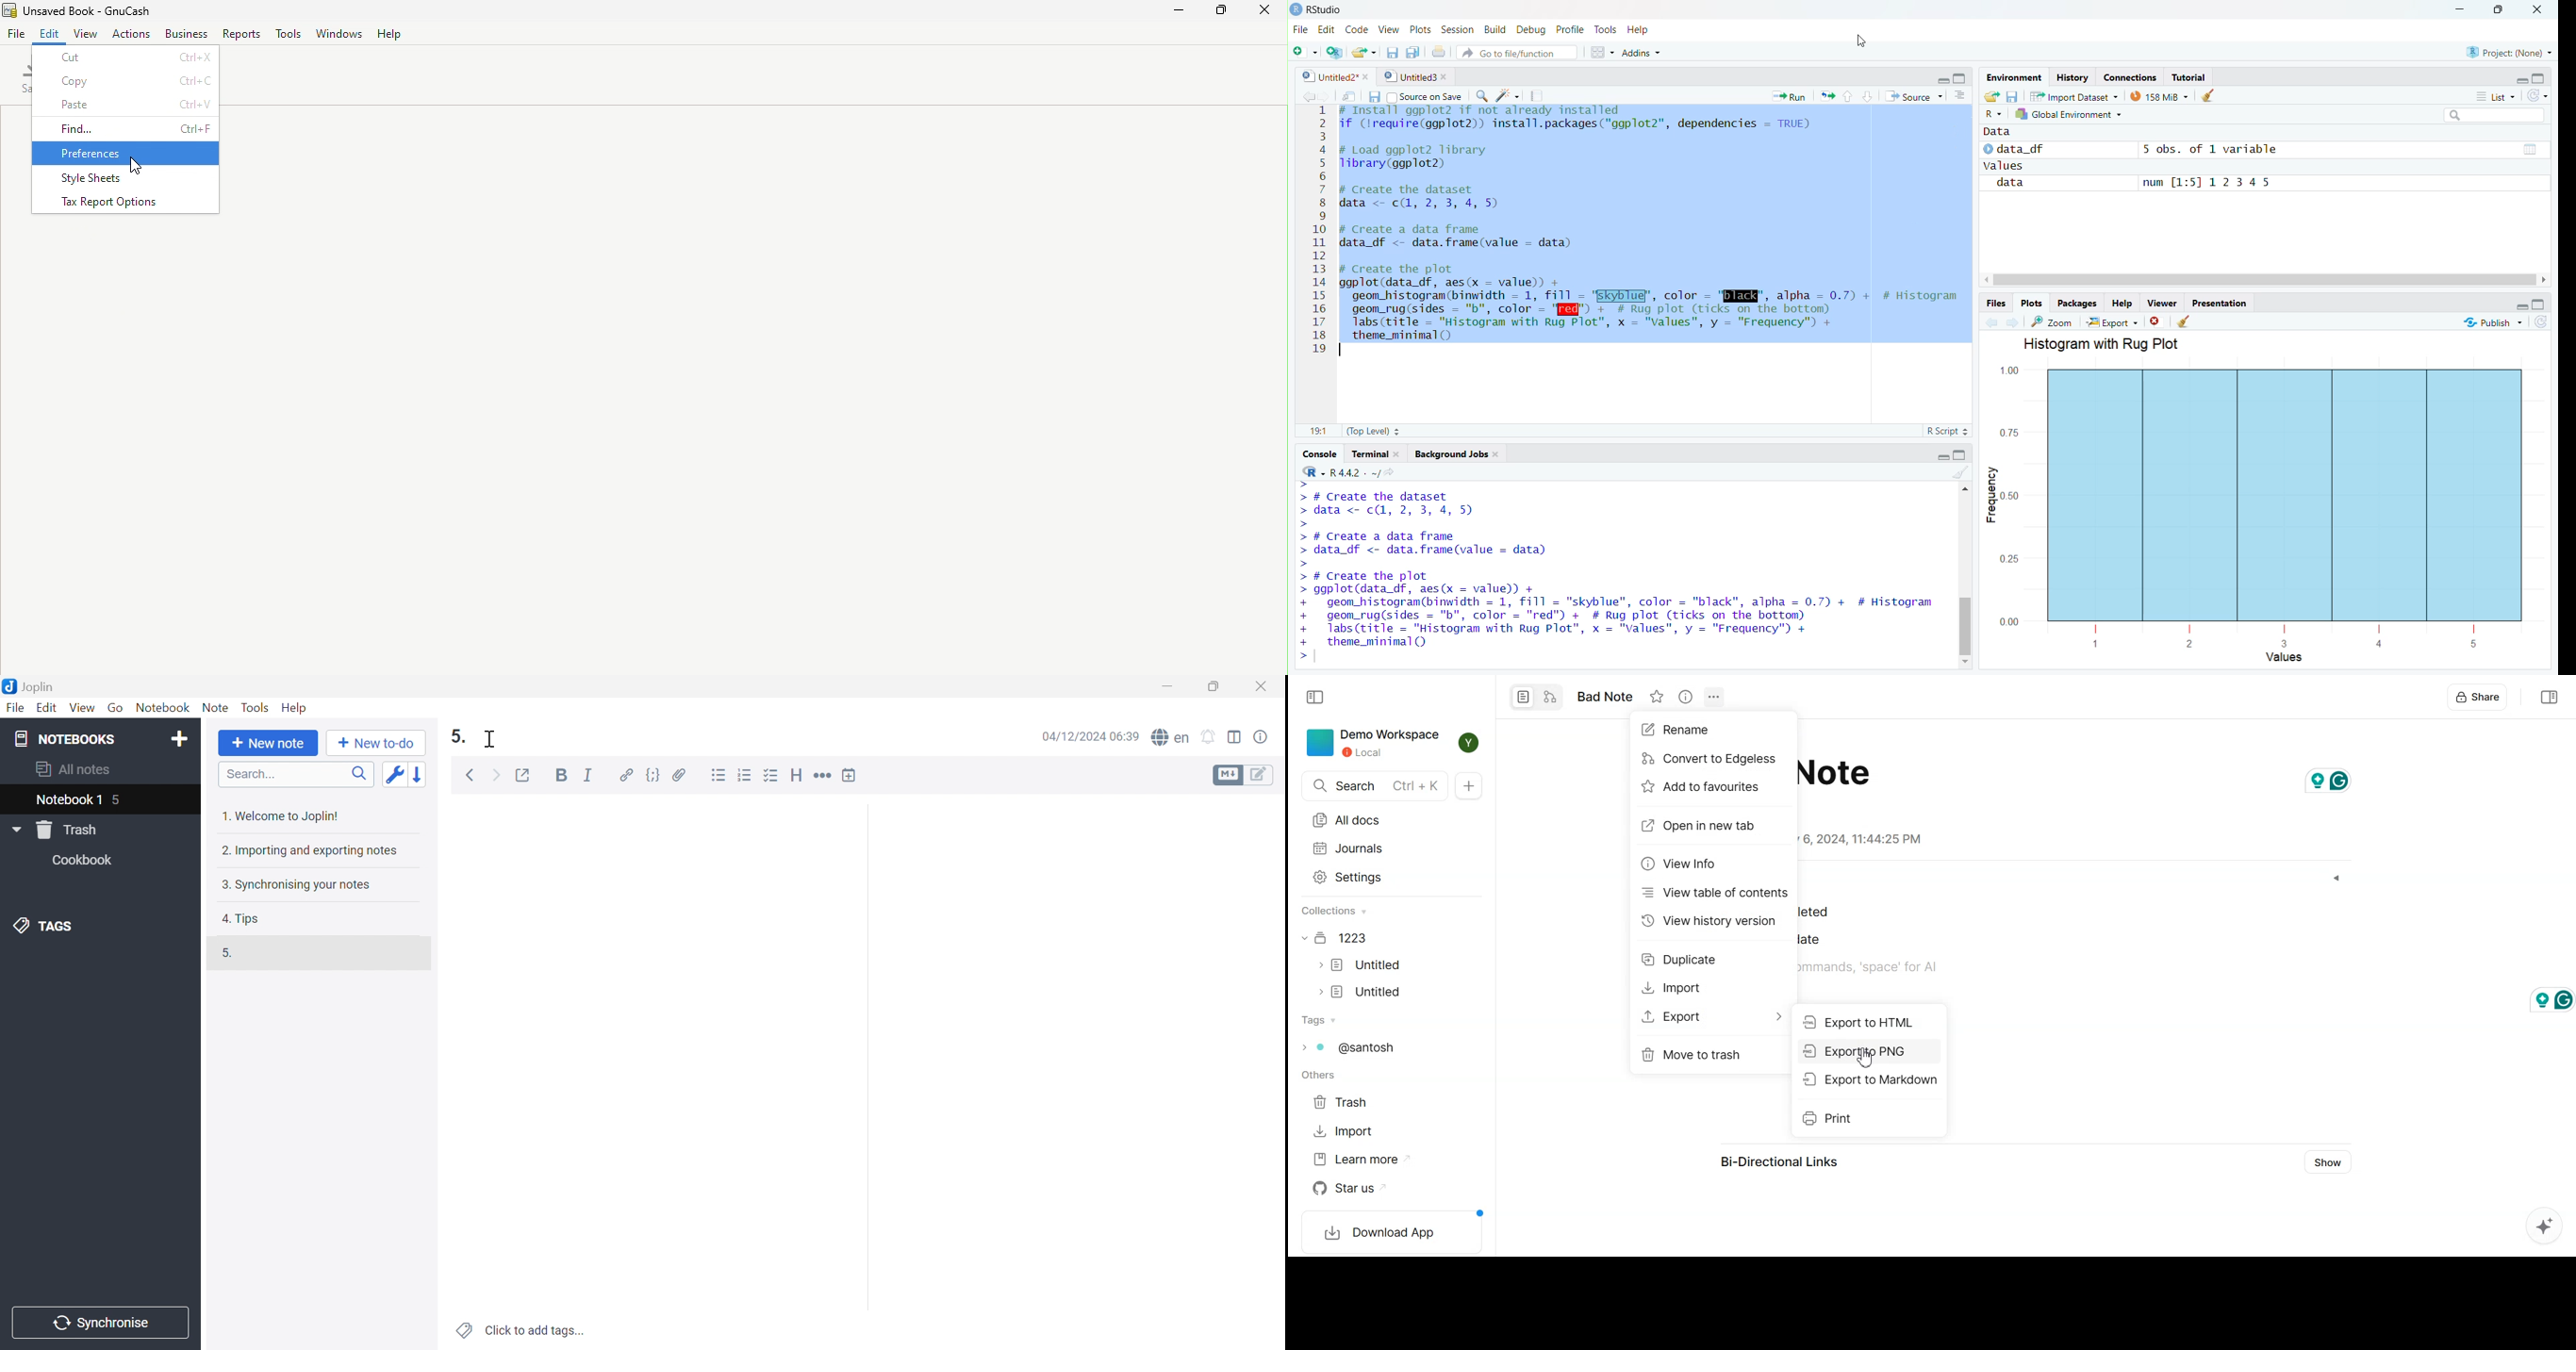  I want to click on ~~ values, so click(2101, 165).